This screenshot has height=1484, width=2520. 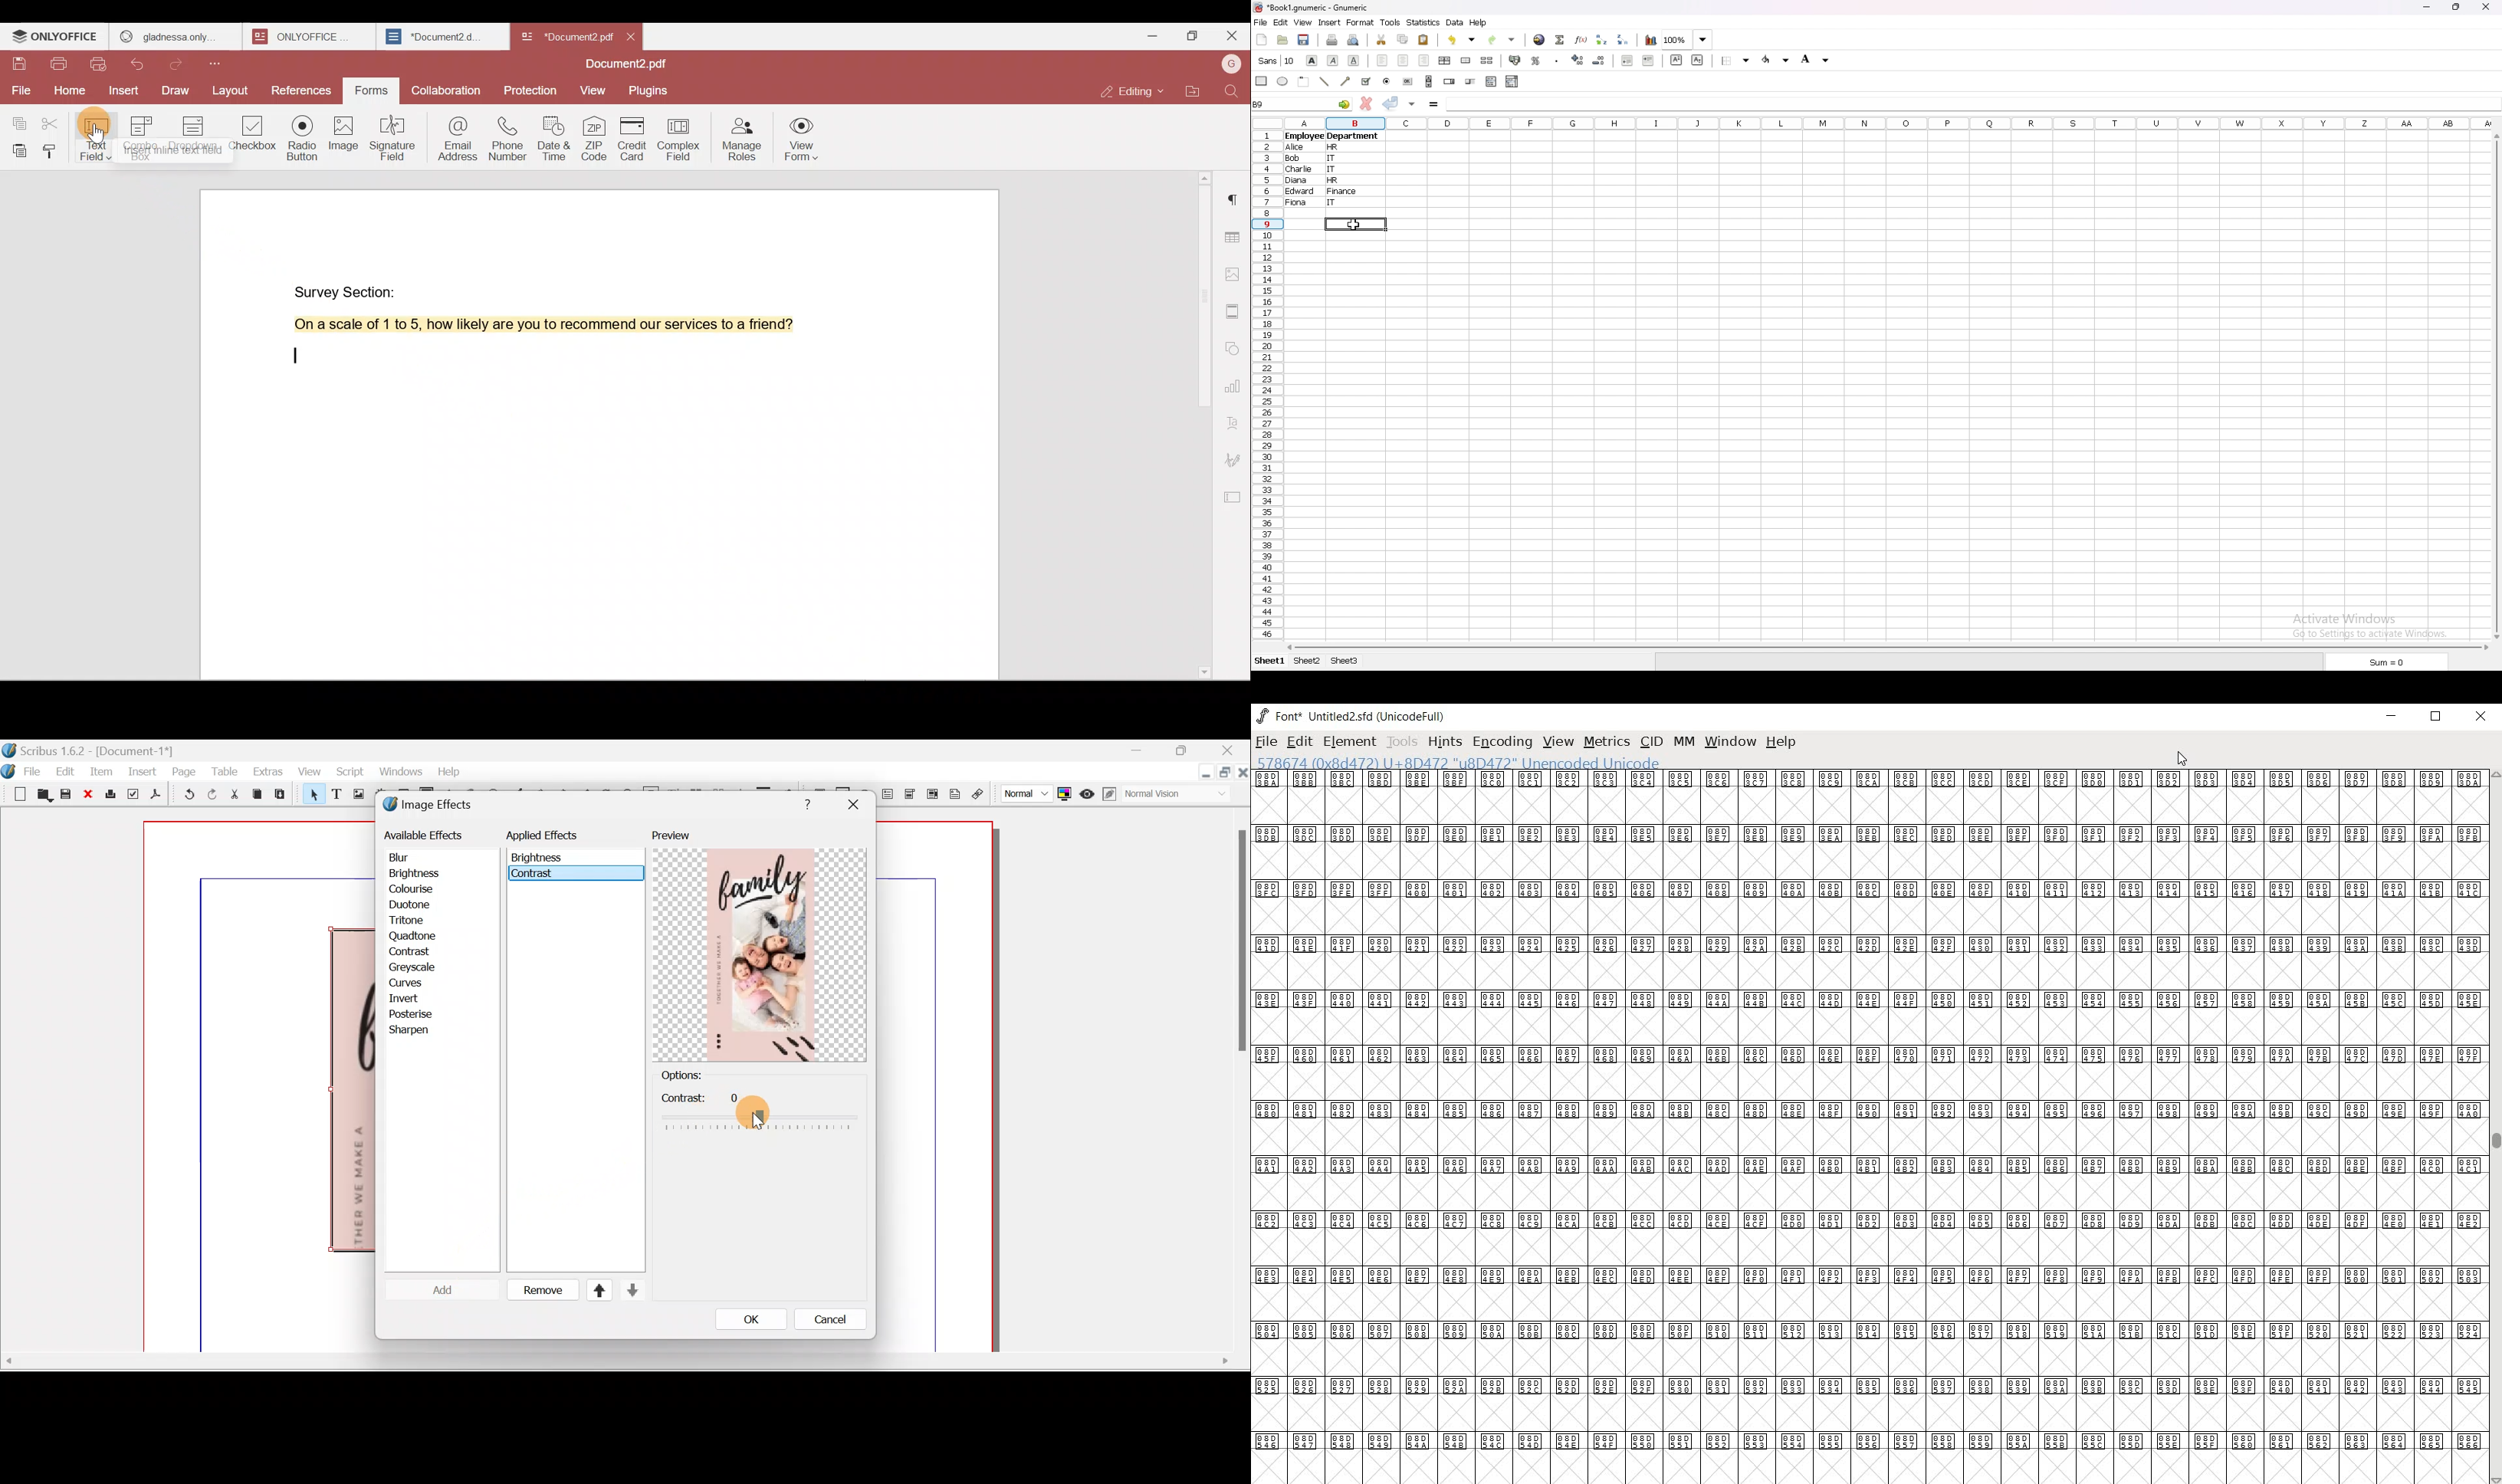 I want to click on sheet 2, so click(x=1308, y=661).